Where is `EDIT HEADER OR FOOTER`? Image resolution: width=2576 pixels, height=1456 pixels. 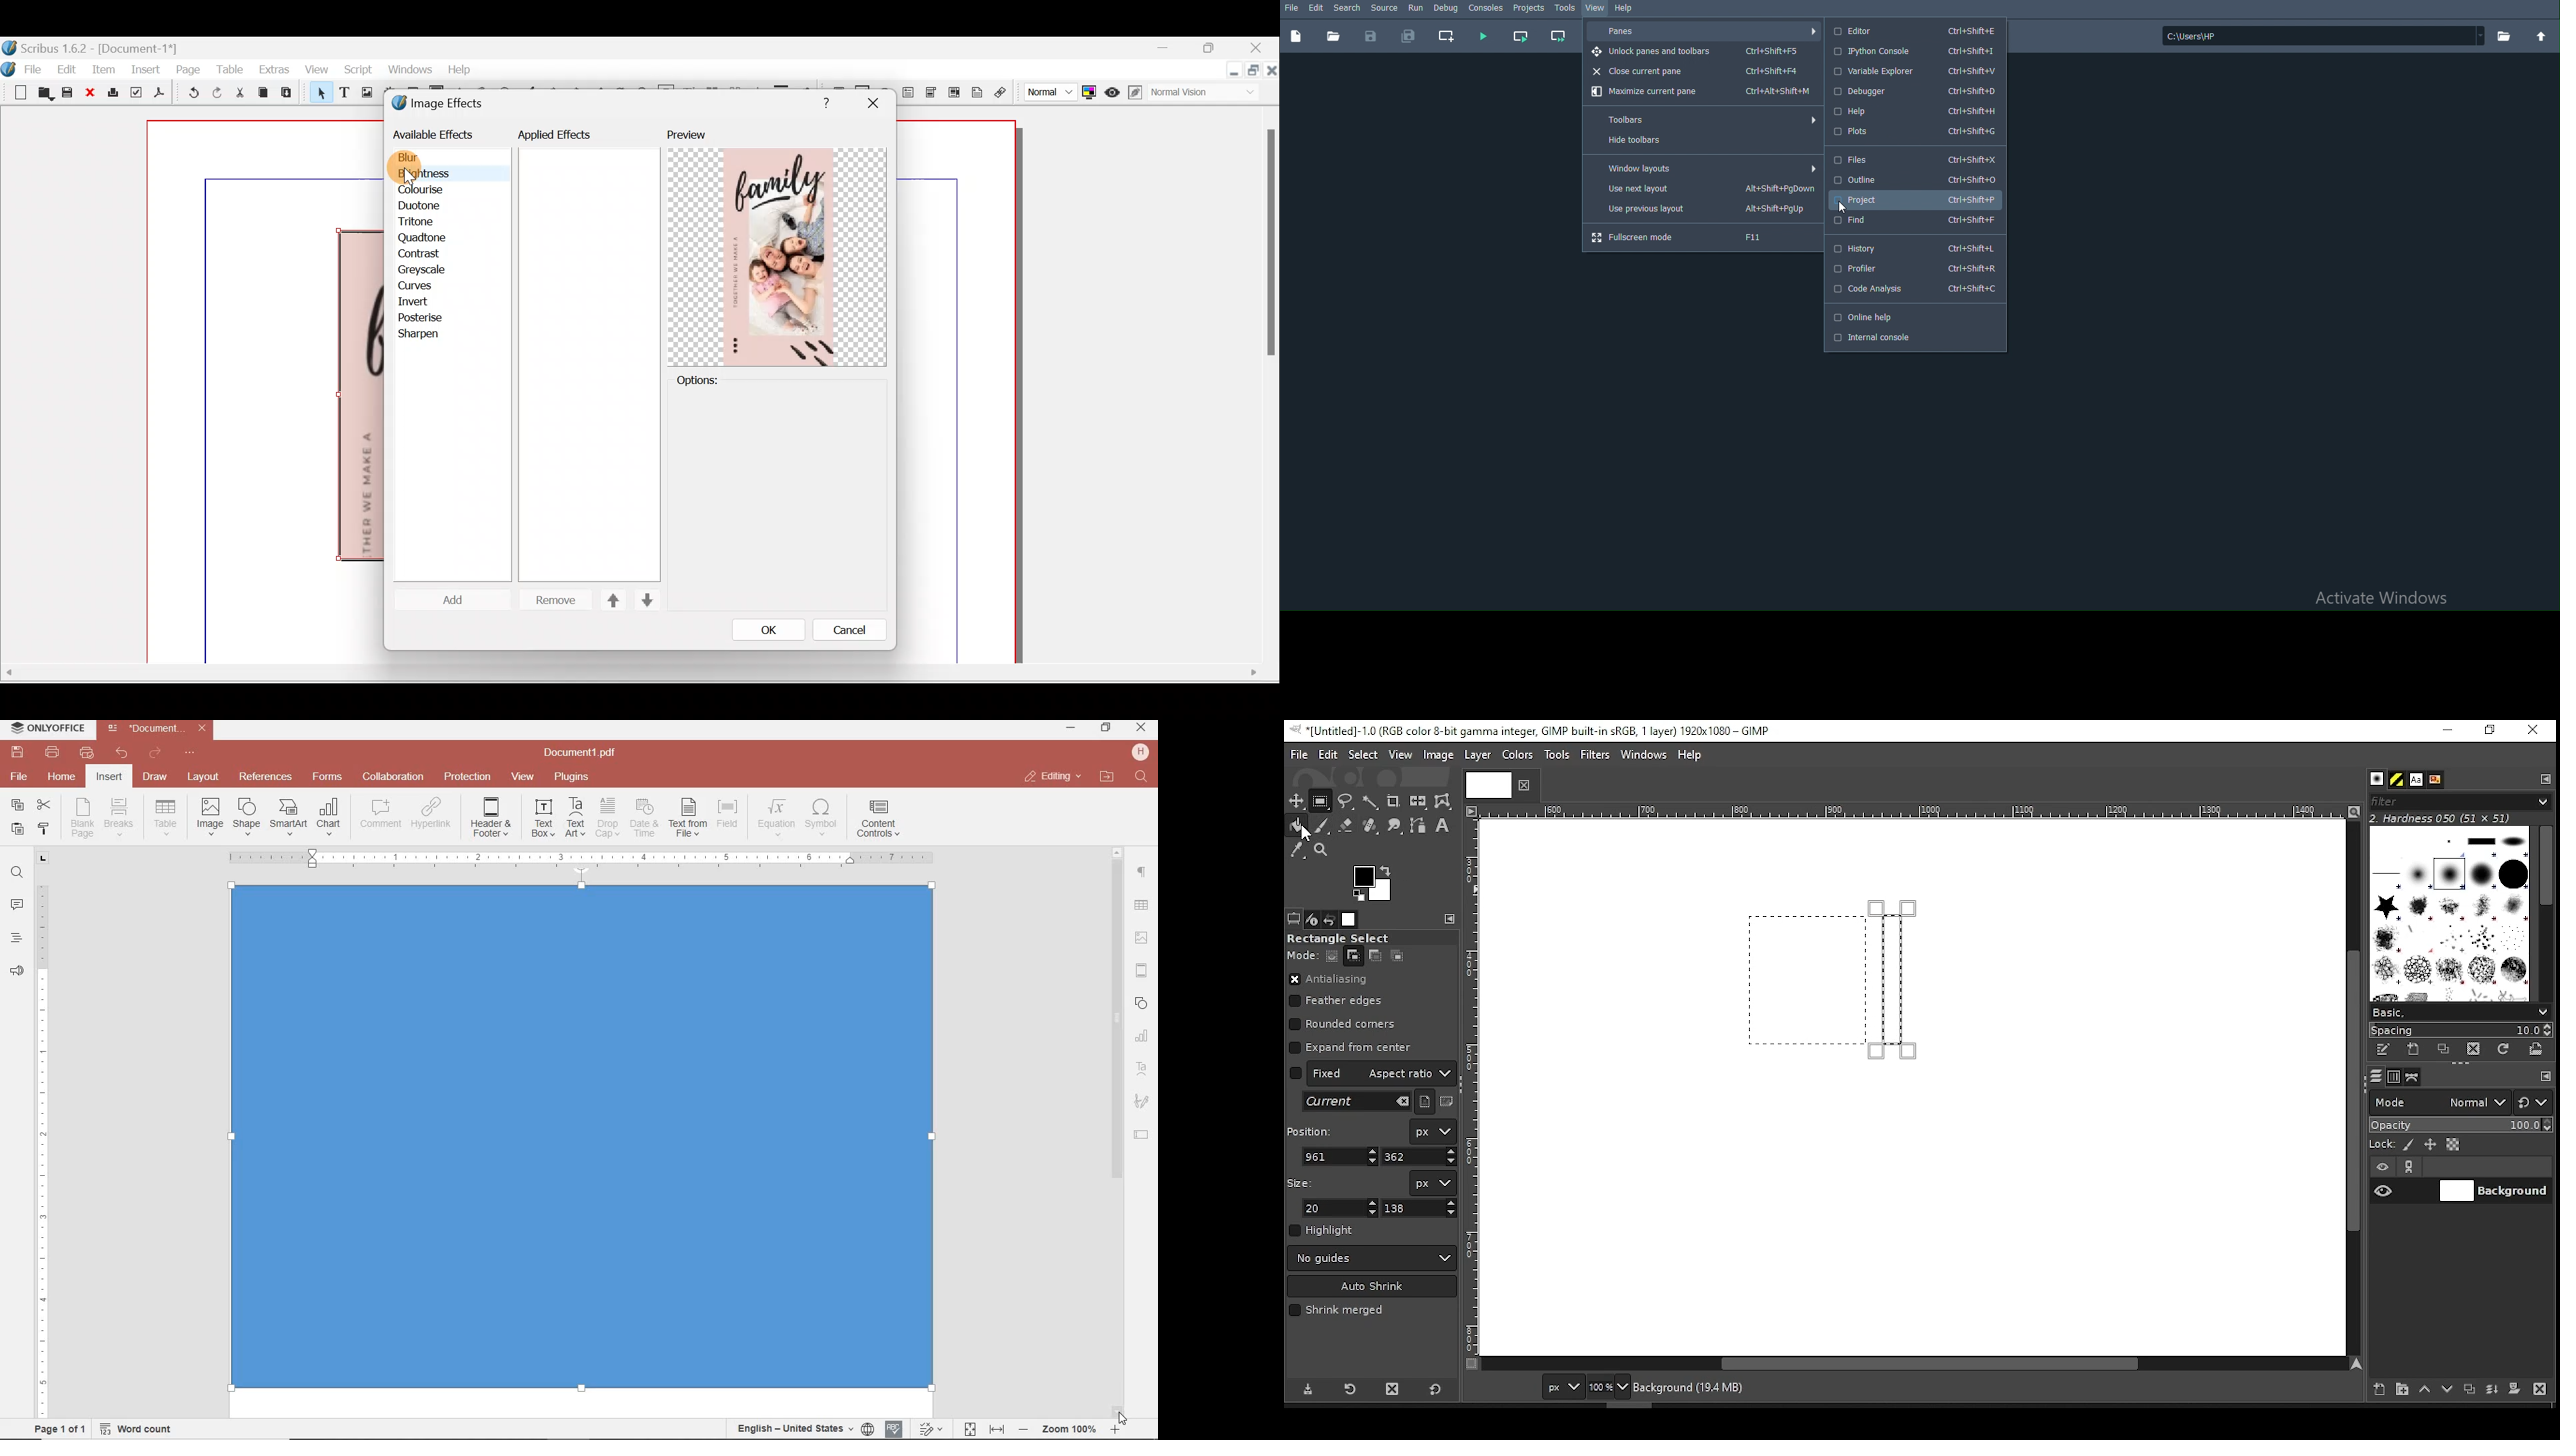 EDIT HEADER OR FOOTER is located at coordinates (492, 818).